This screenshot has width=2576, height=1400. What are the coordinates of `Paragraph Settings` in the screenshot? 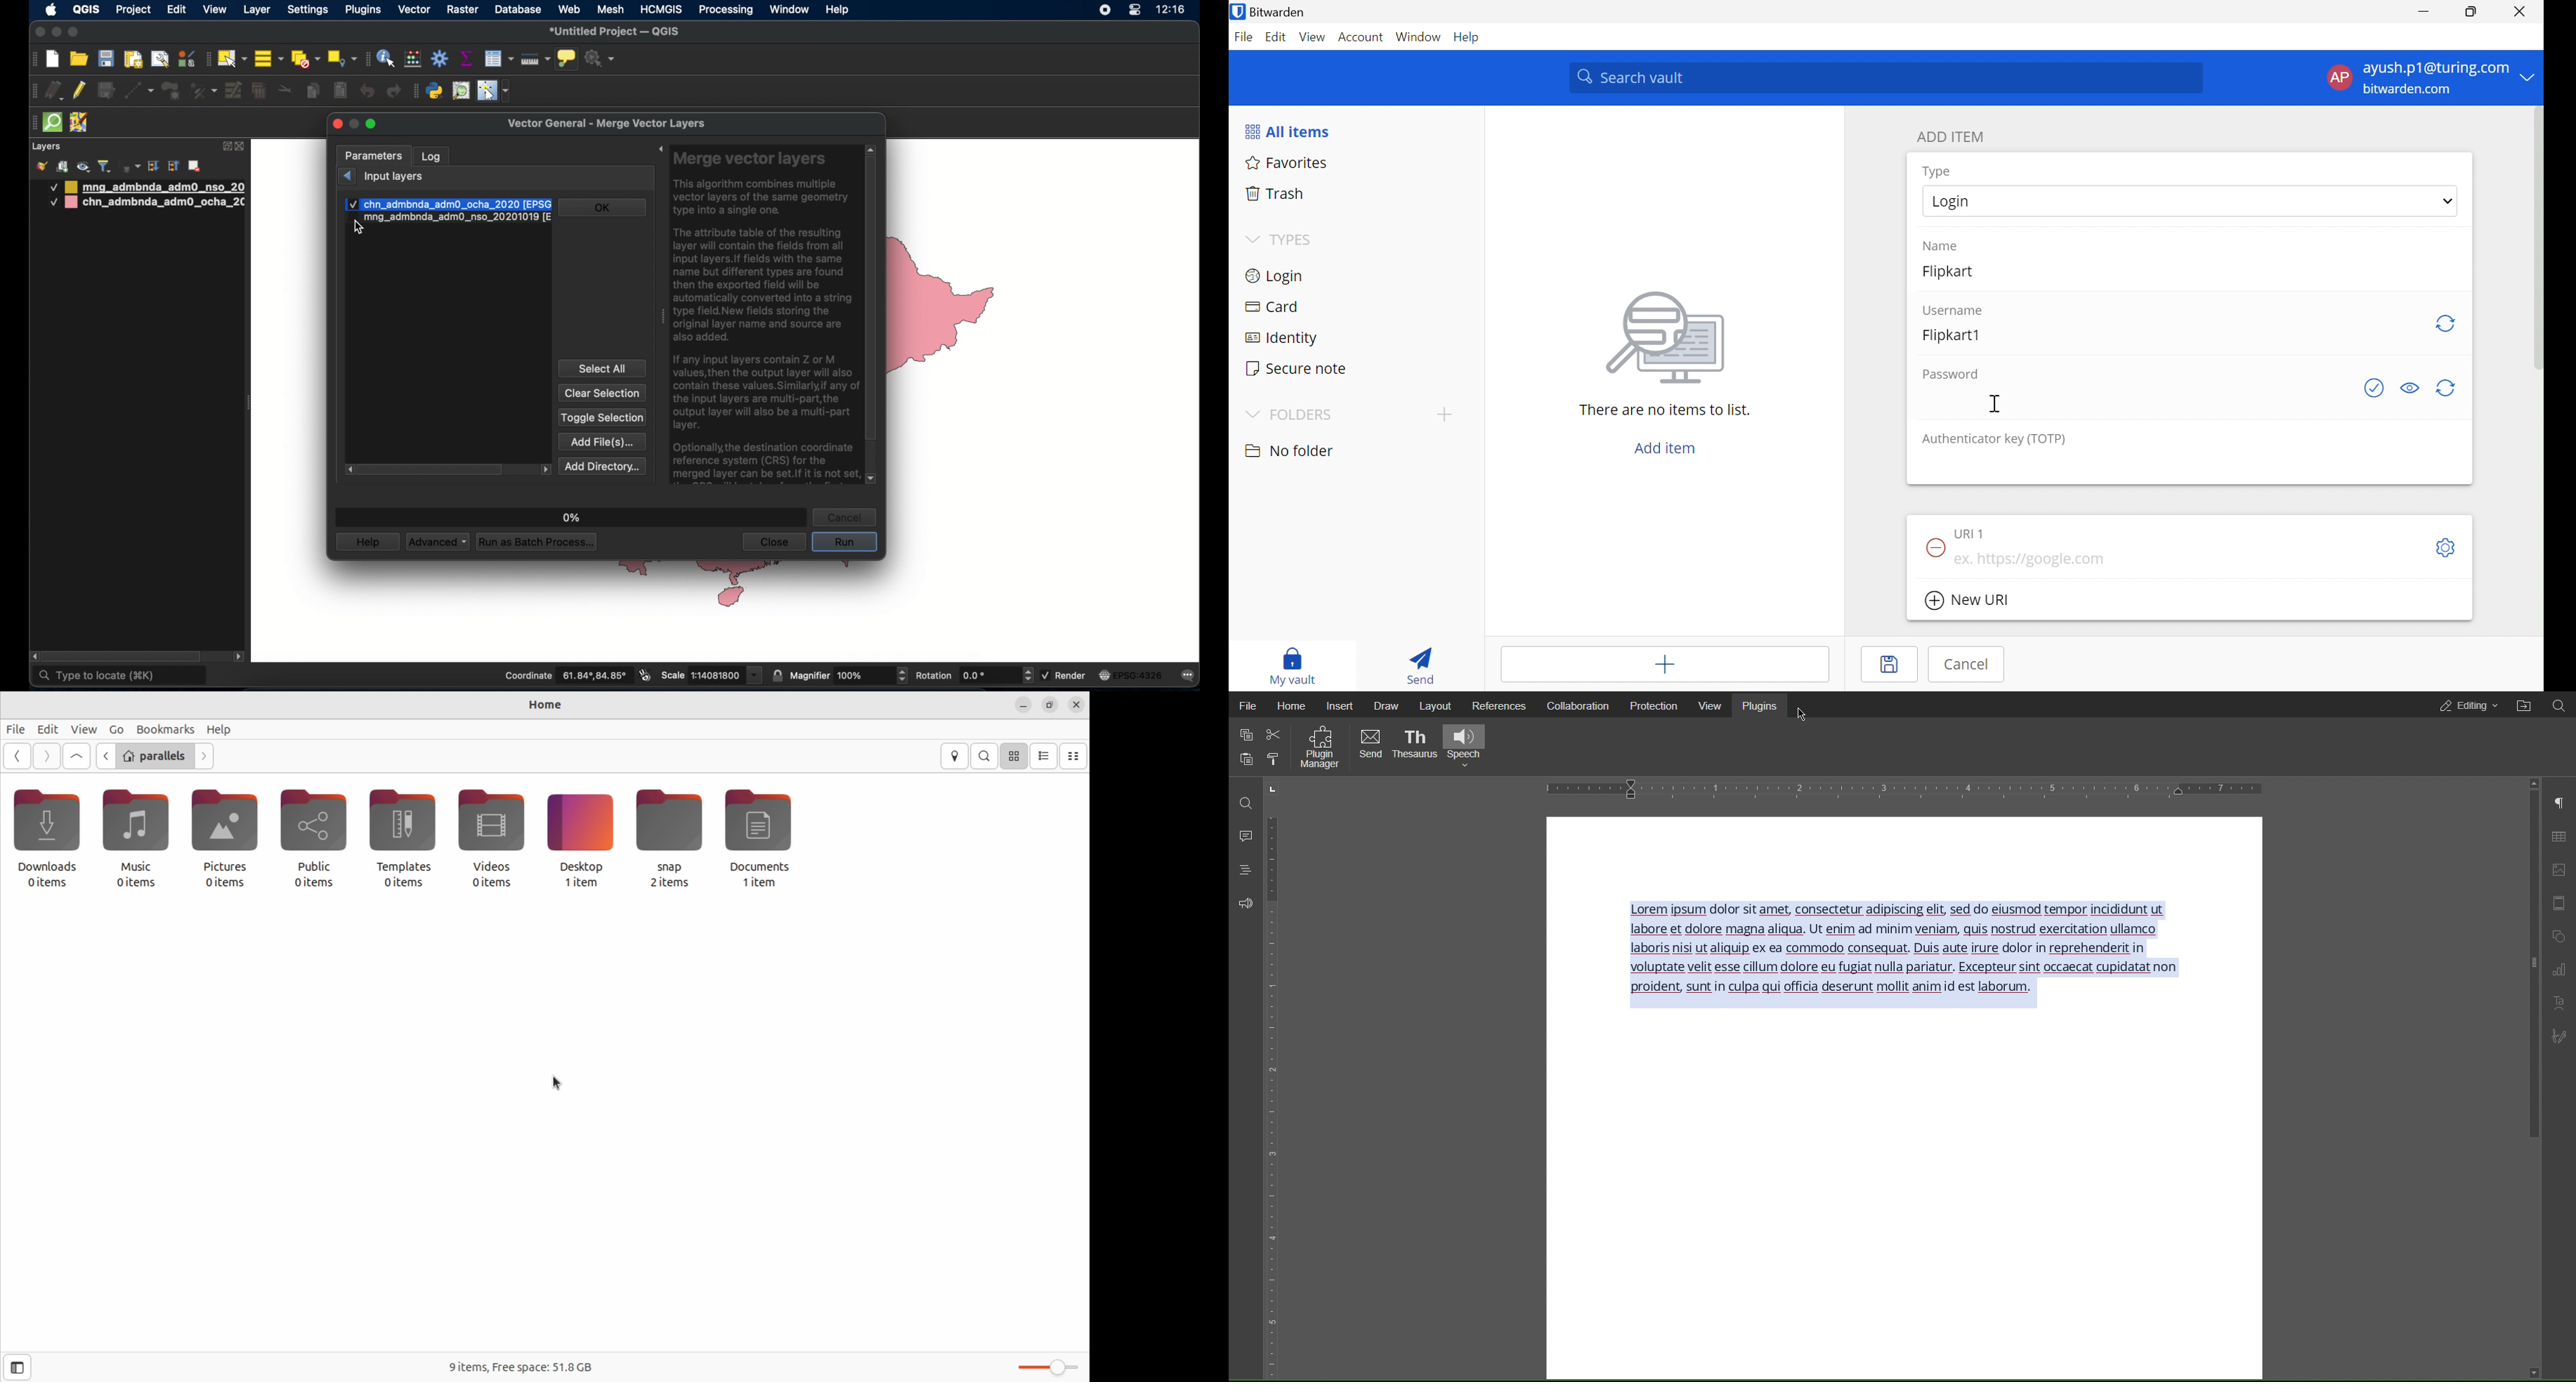 It's located at (2560, 802).